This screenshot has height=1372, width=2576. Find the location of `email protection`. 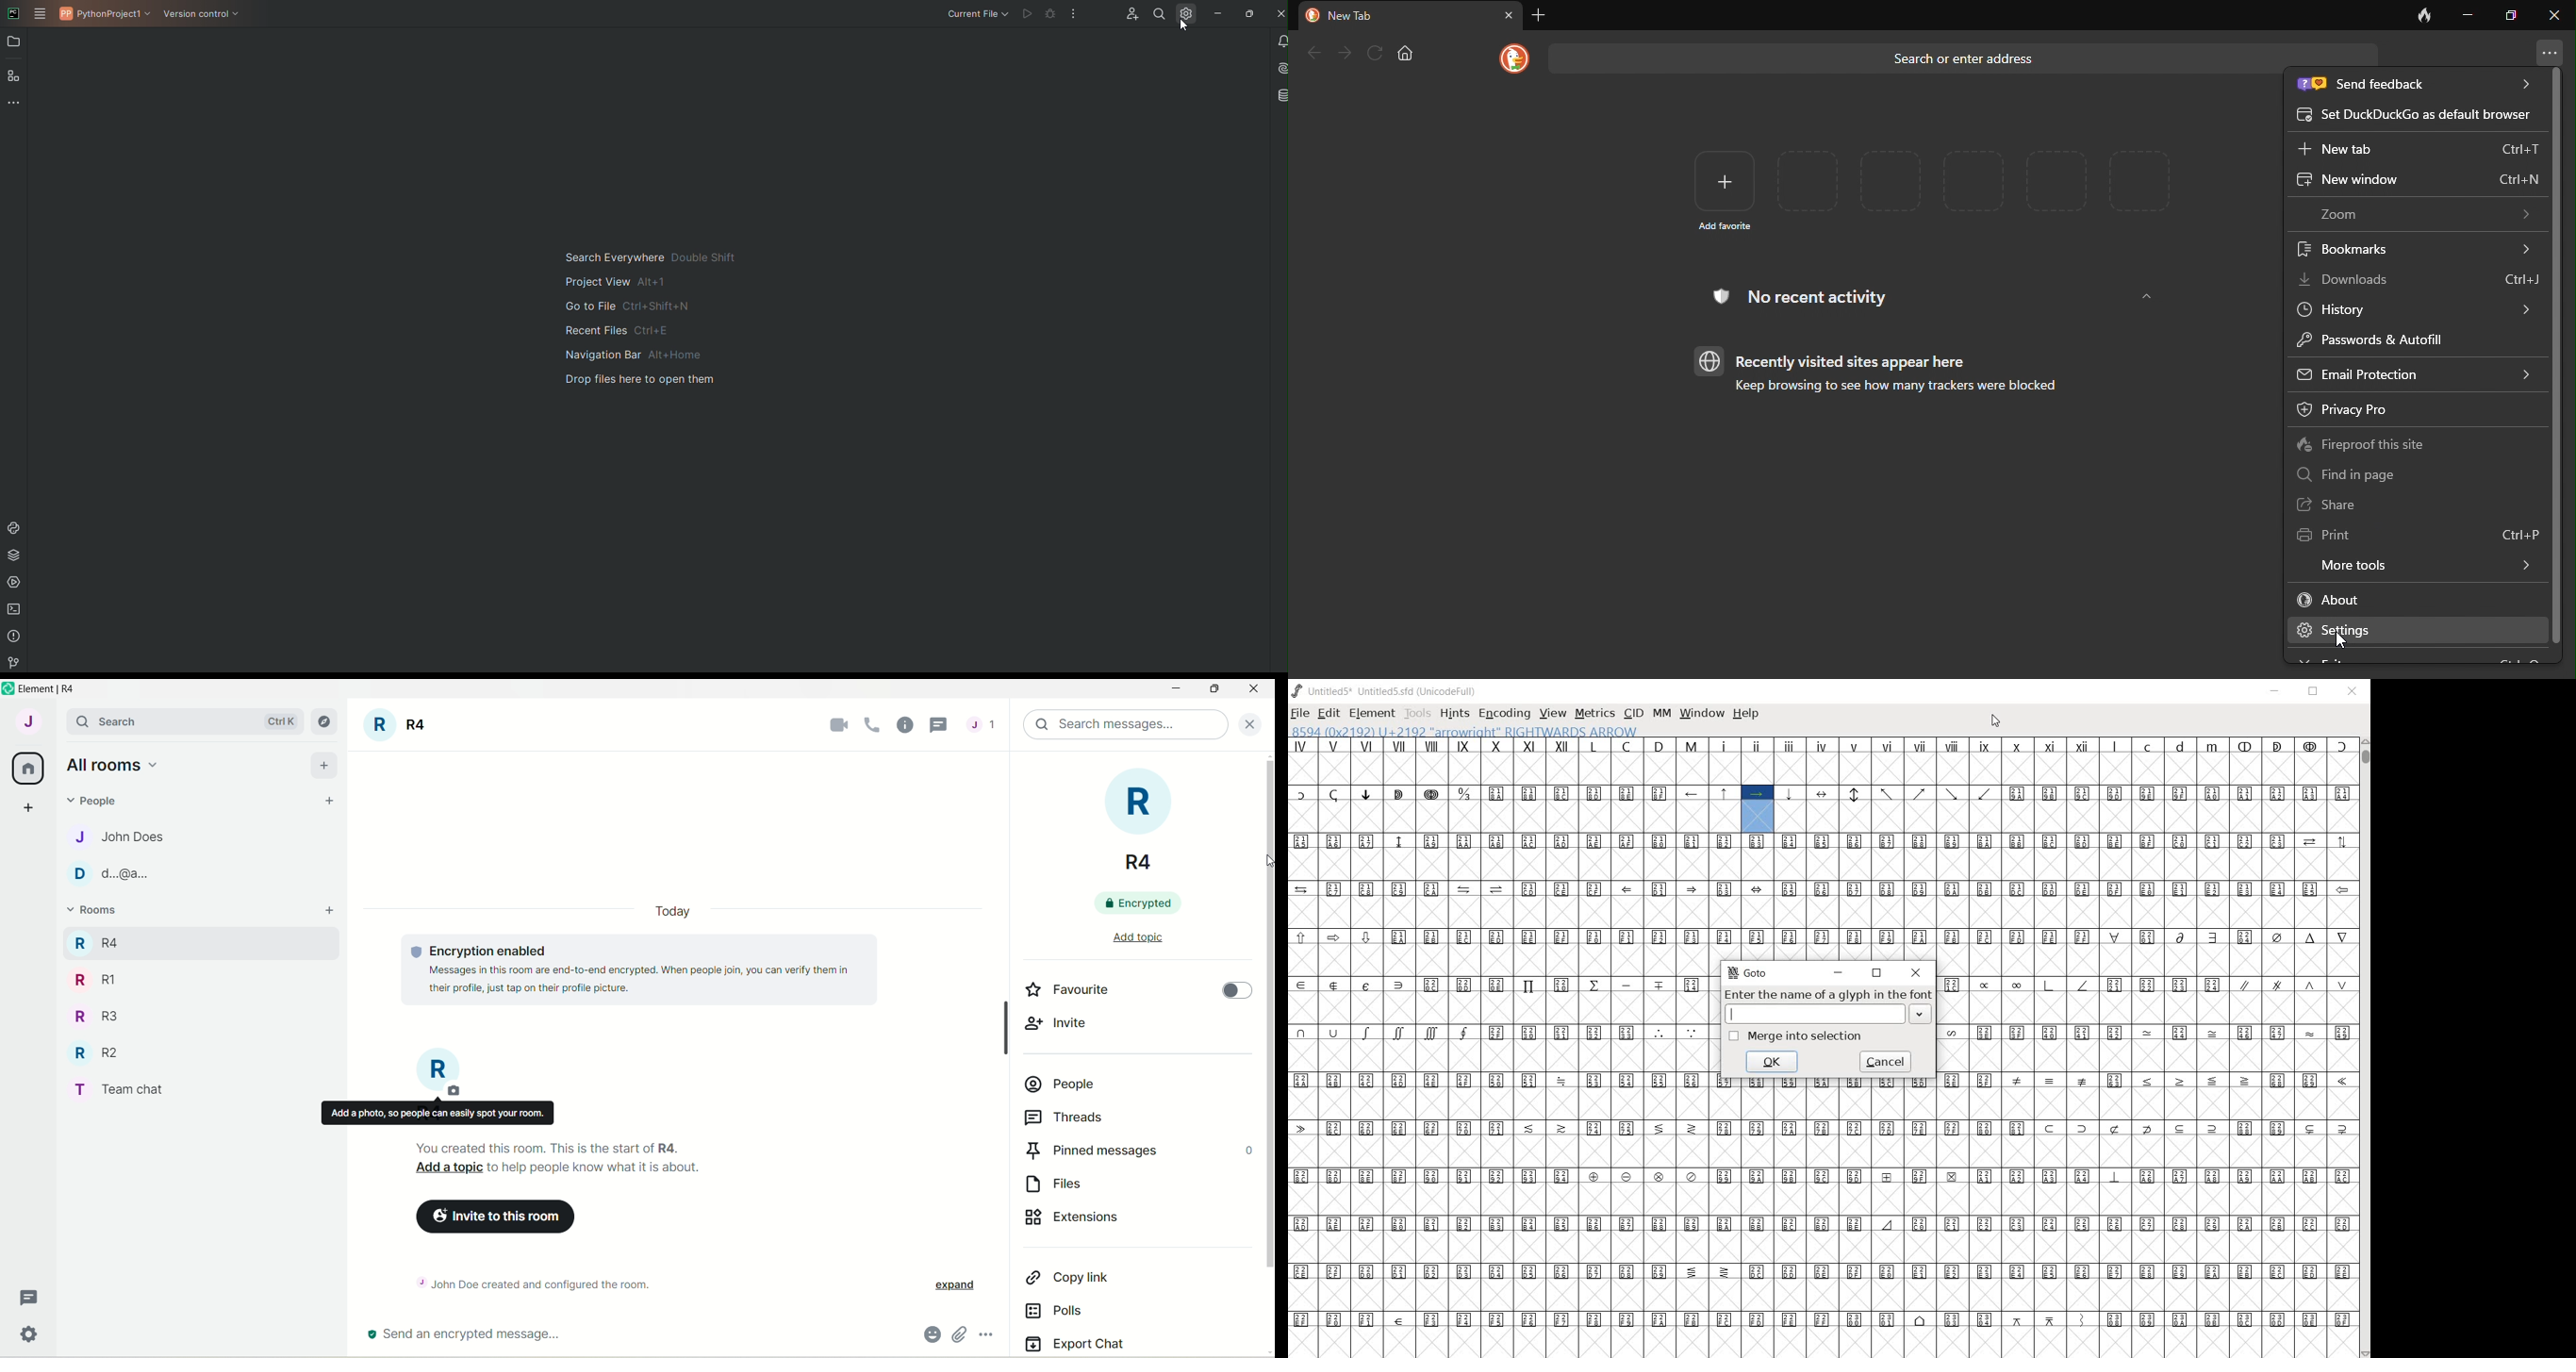

email protection is located at coordinates (2414, 373).